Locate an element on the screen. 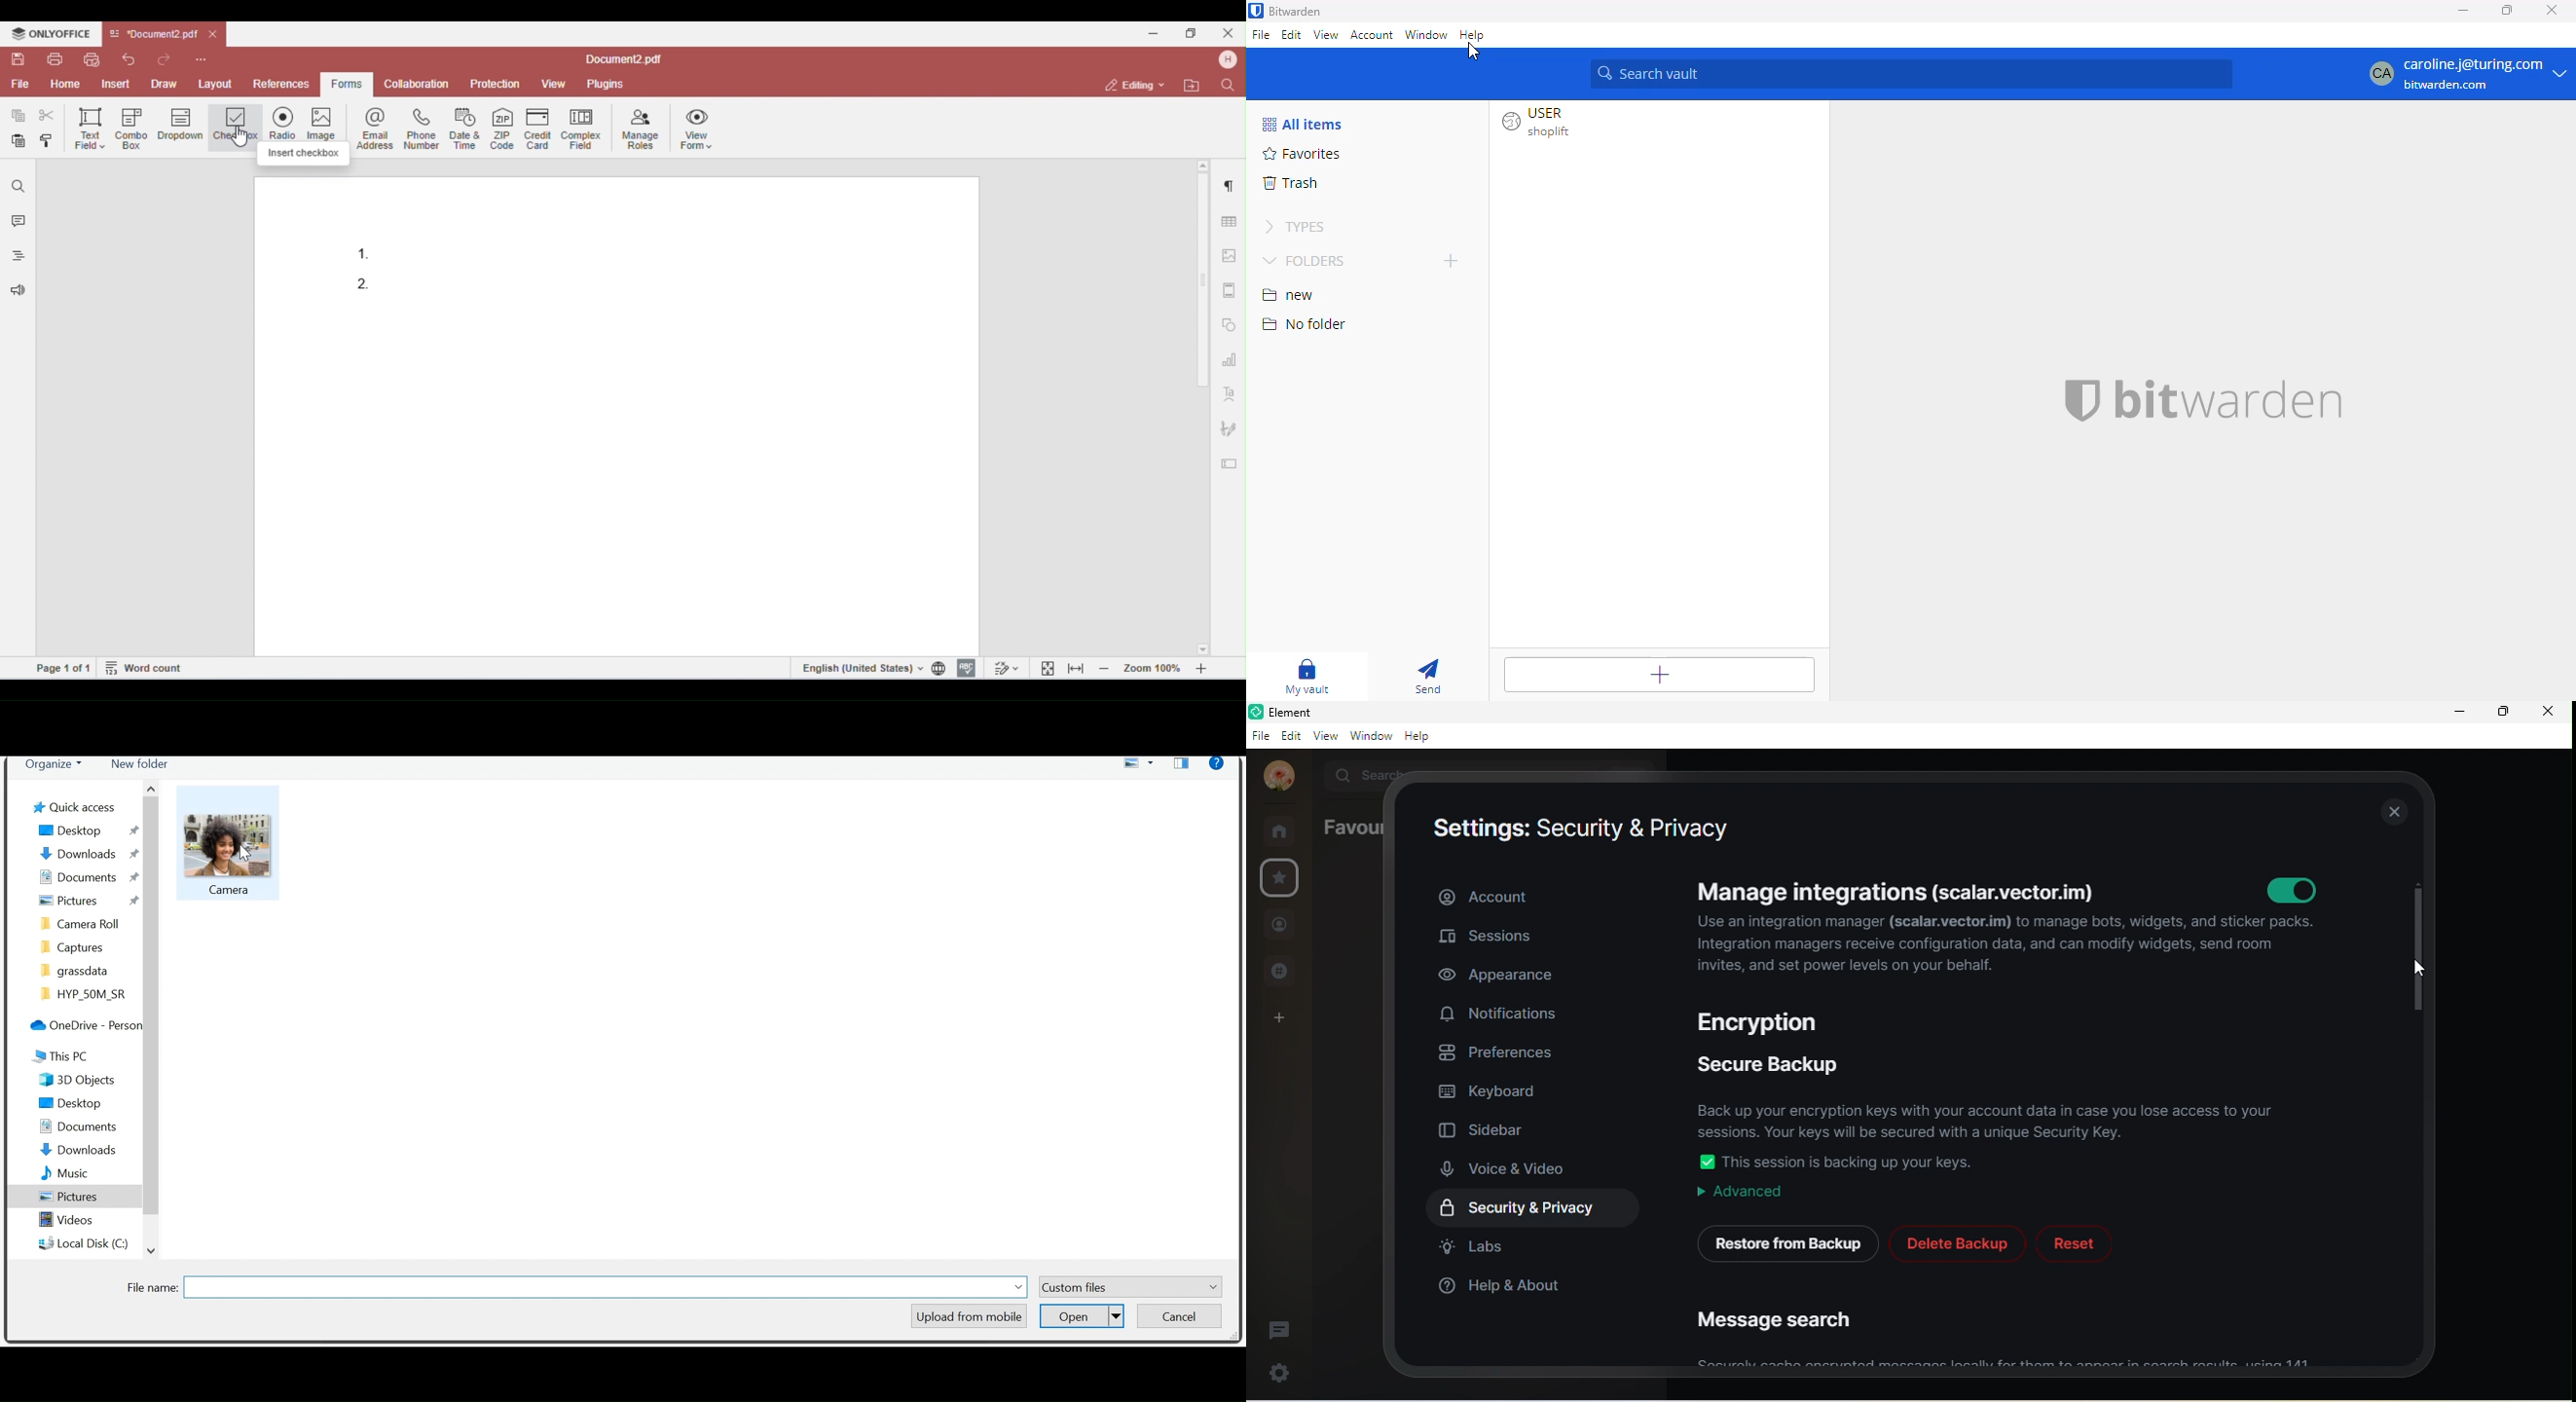  Captures is located at coordinates (73, 946).